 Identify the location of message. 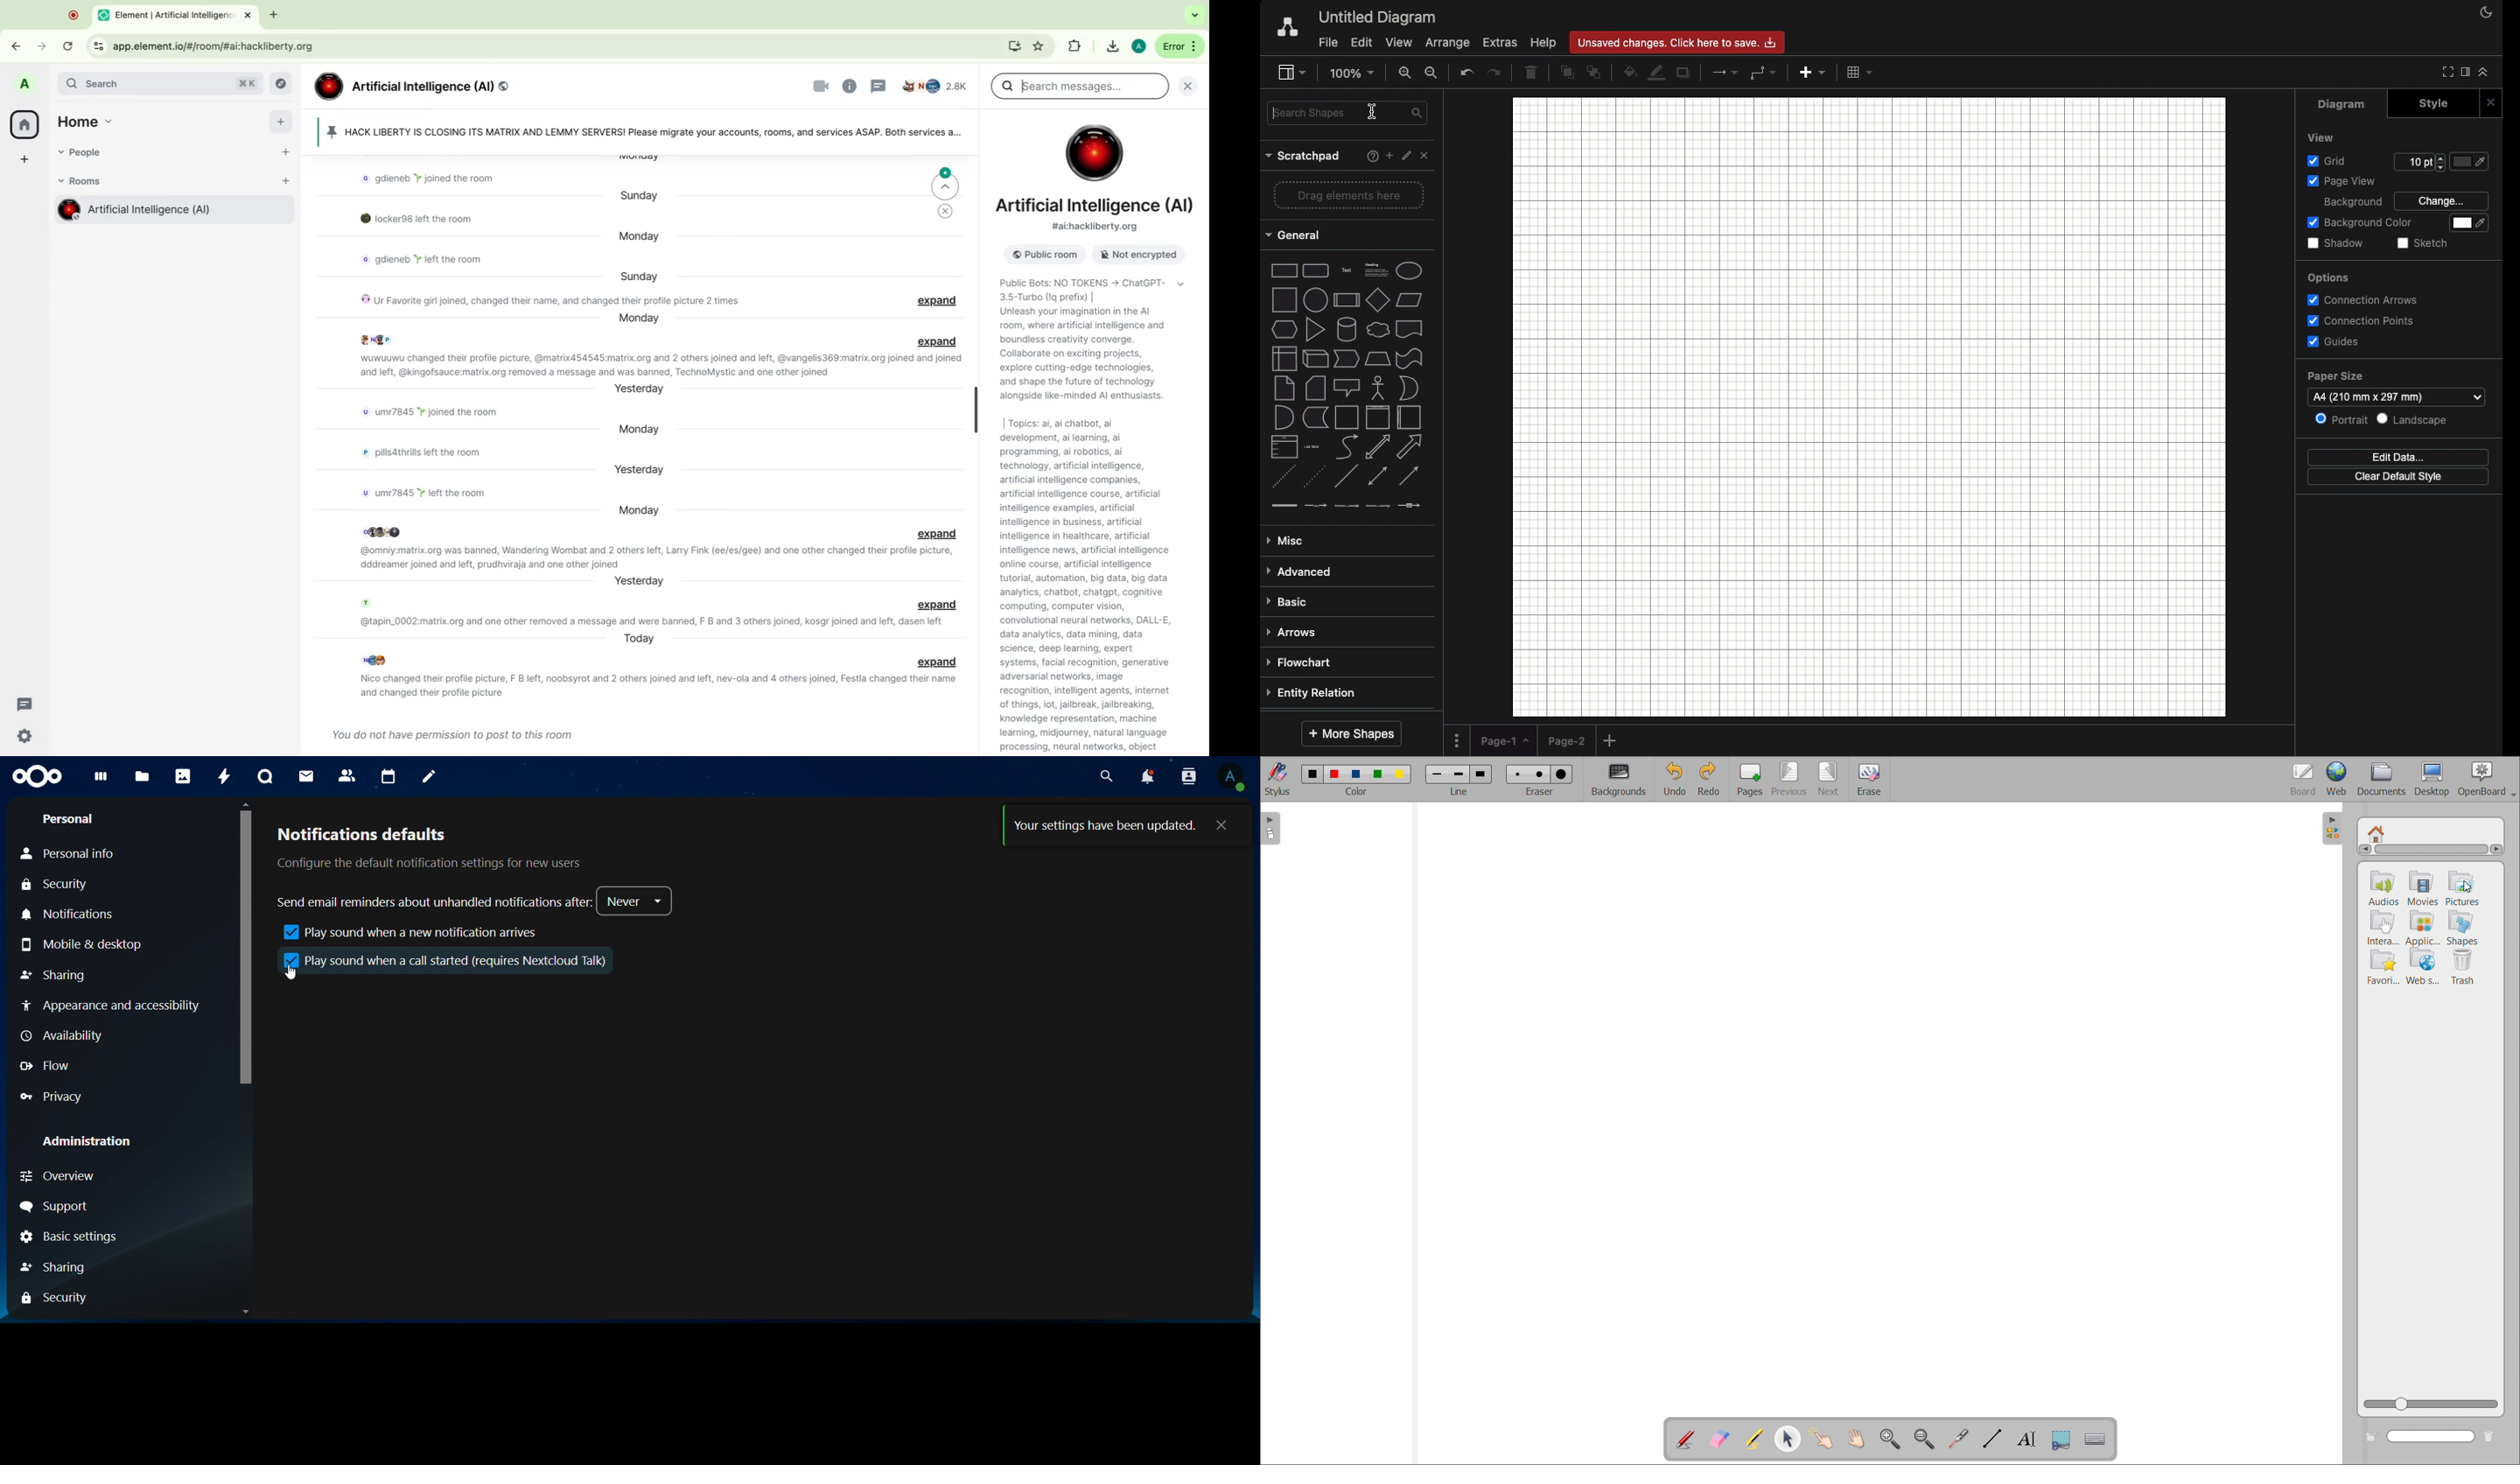
(656, 557).